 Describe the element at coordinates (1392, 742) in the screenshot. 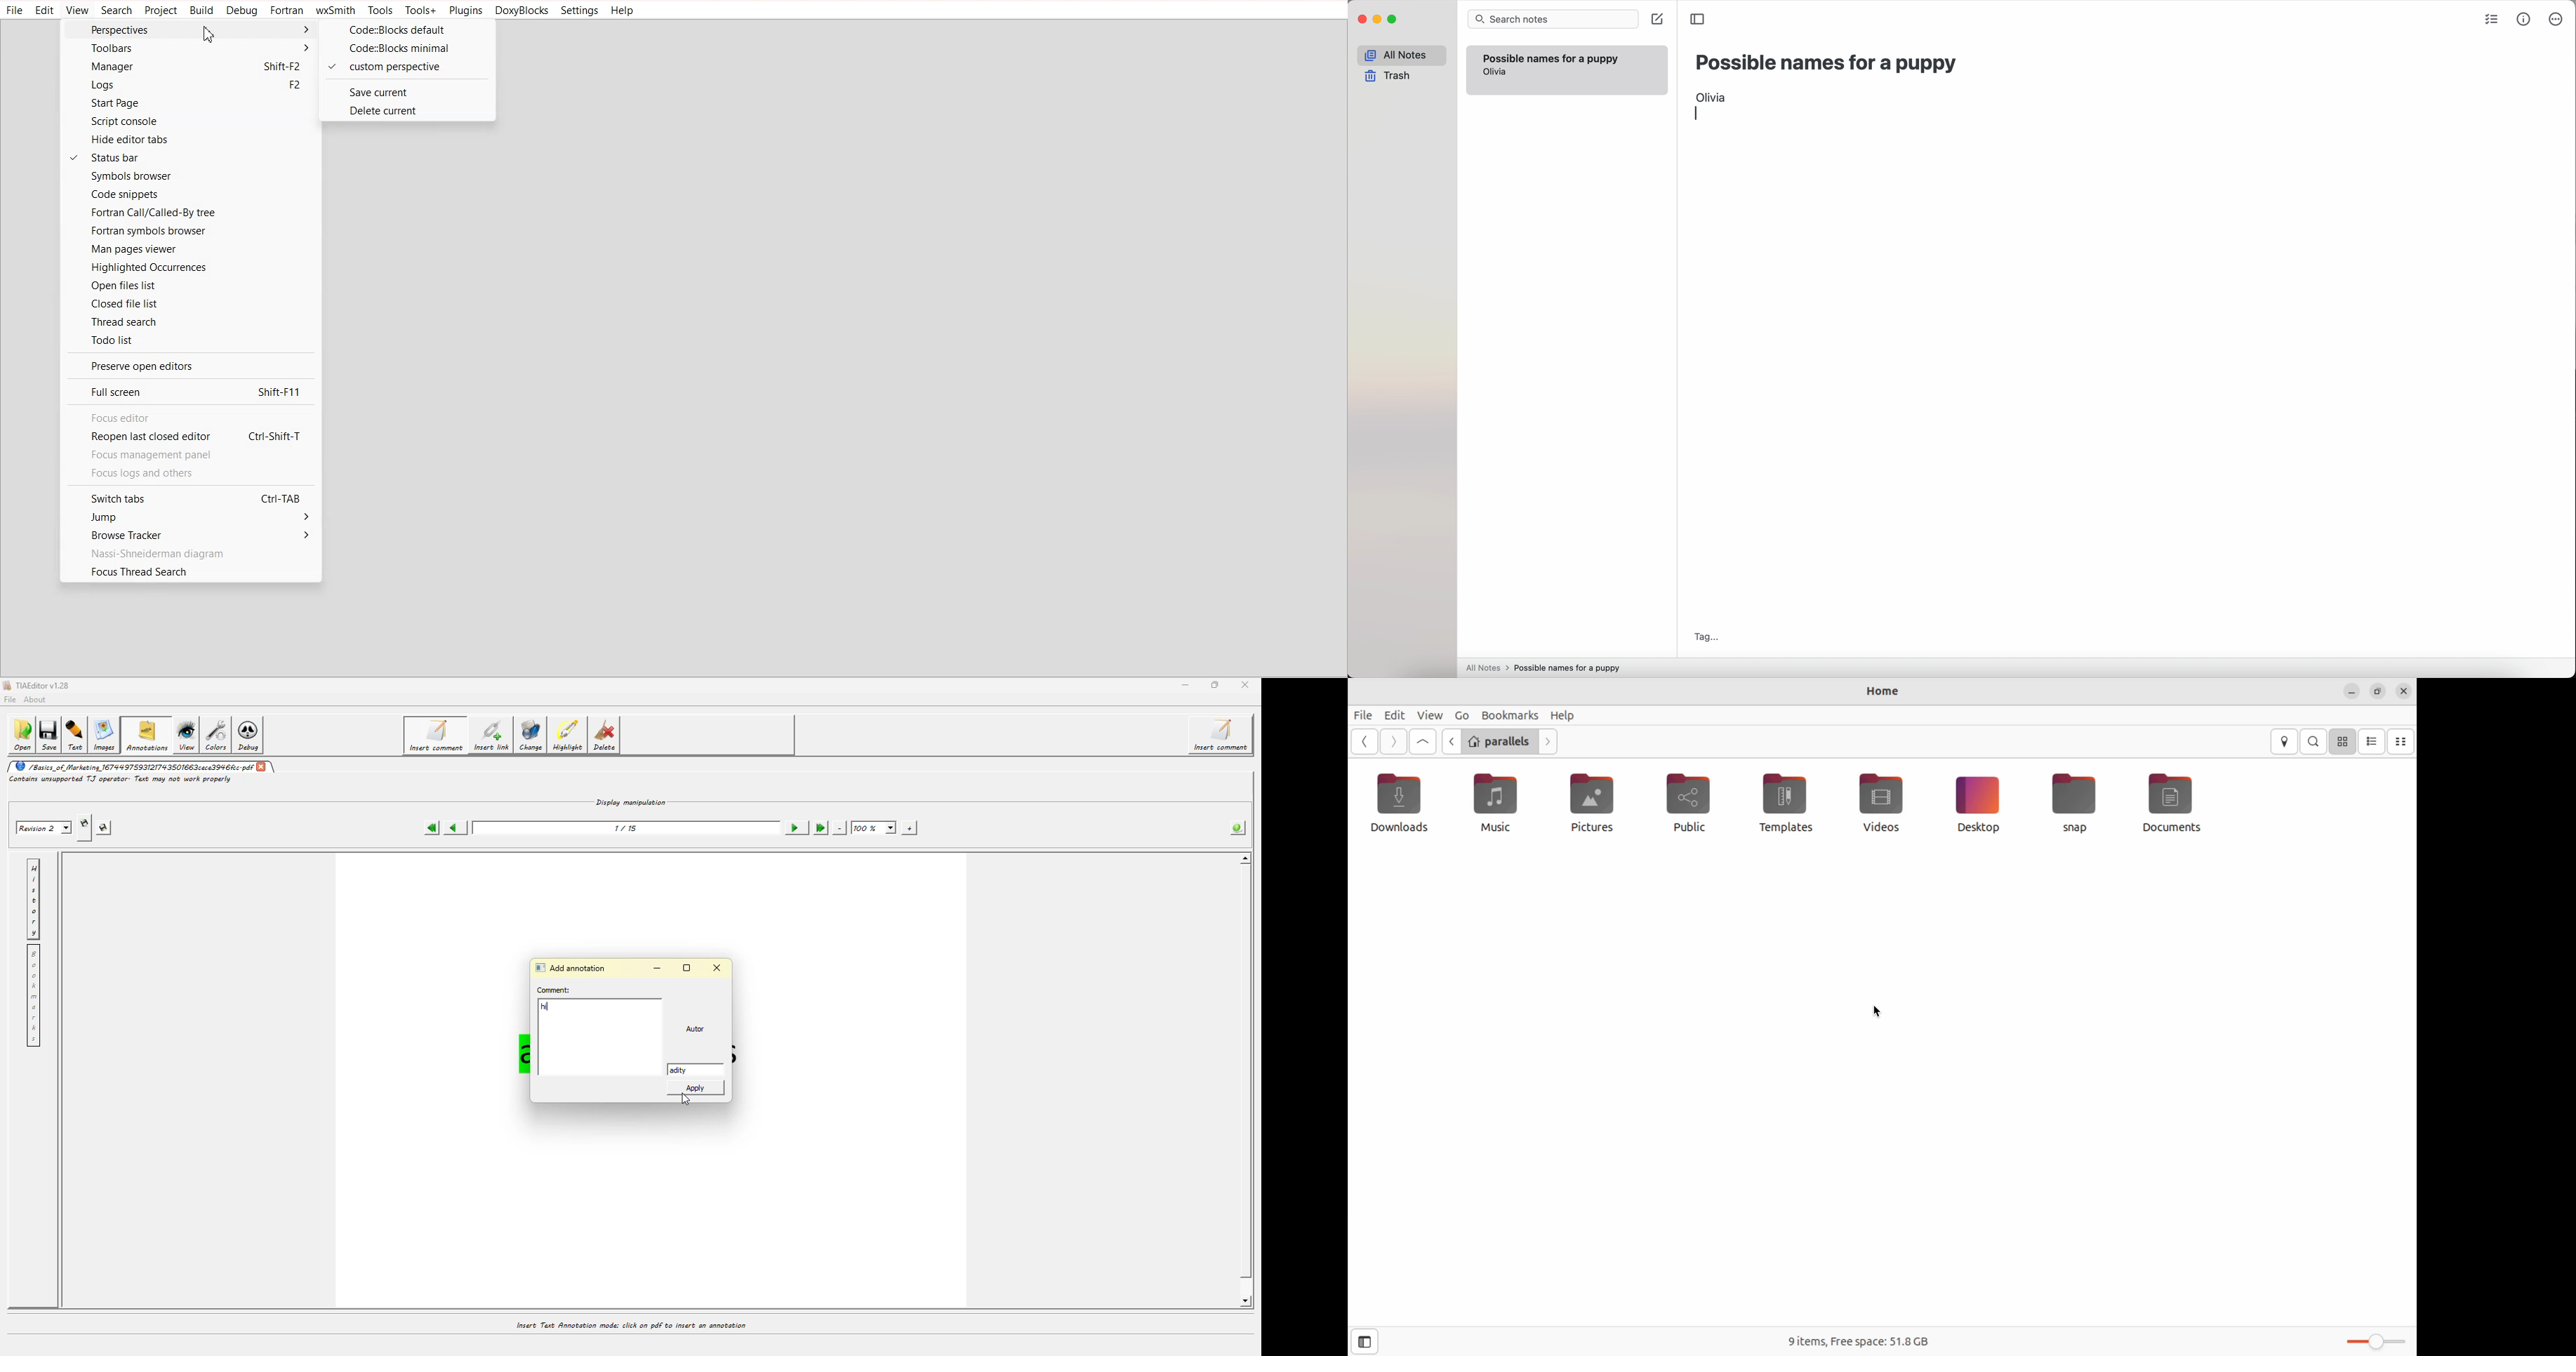

I see `Go next` at that location.